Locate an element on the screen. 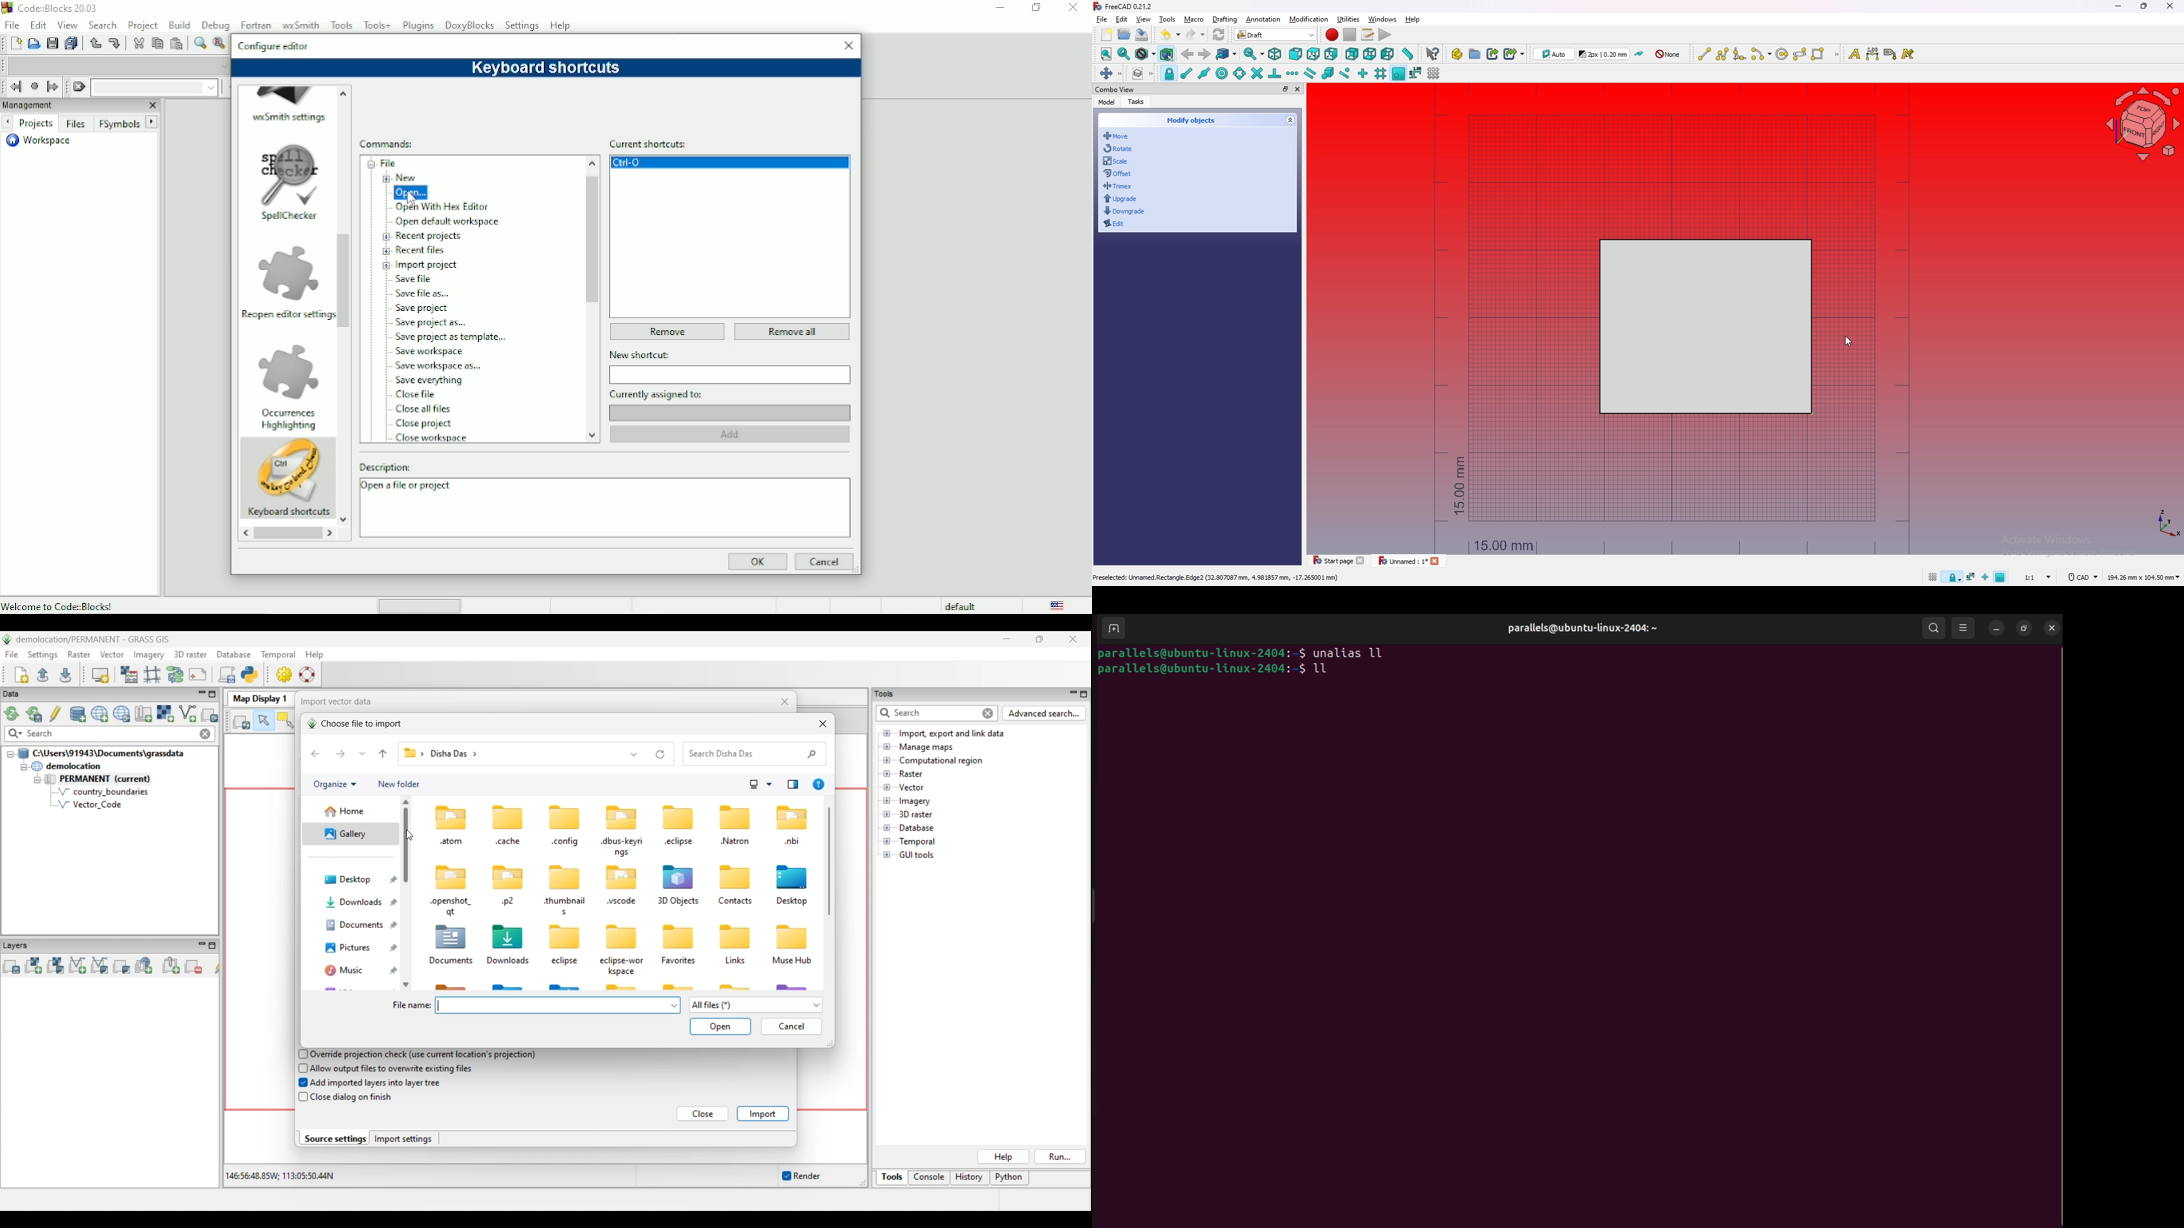 This screenshot has height=1232, width=2184. Find is located at coordinates (199, 43).